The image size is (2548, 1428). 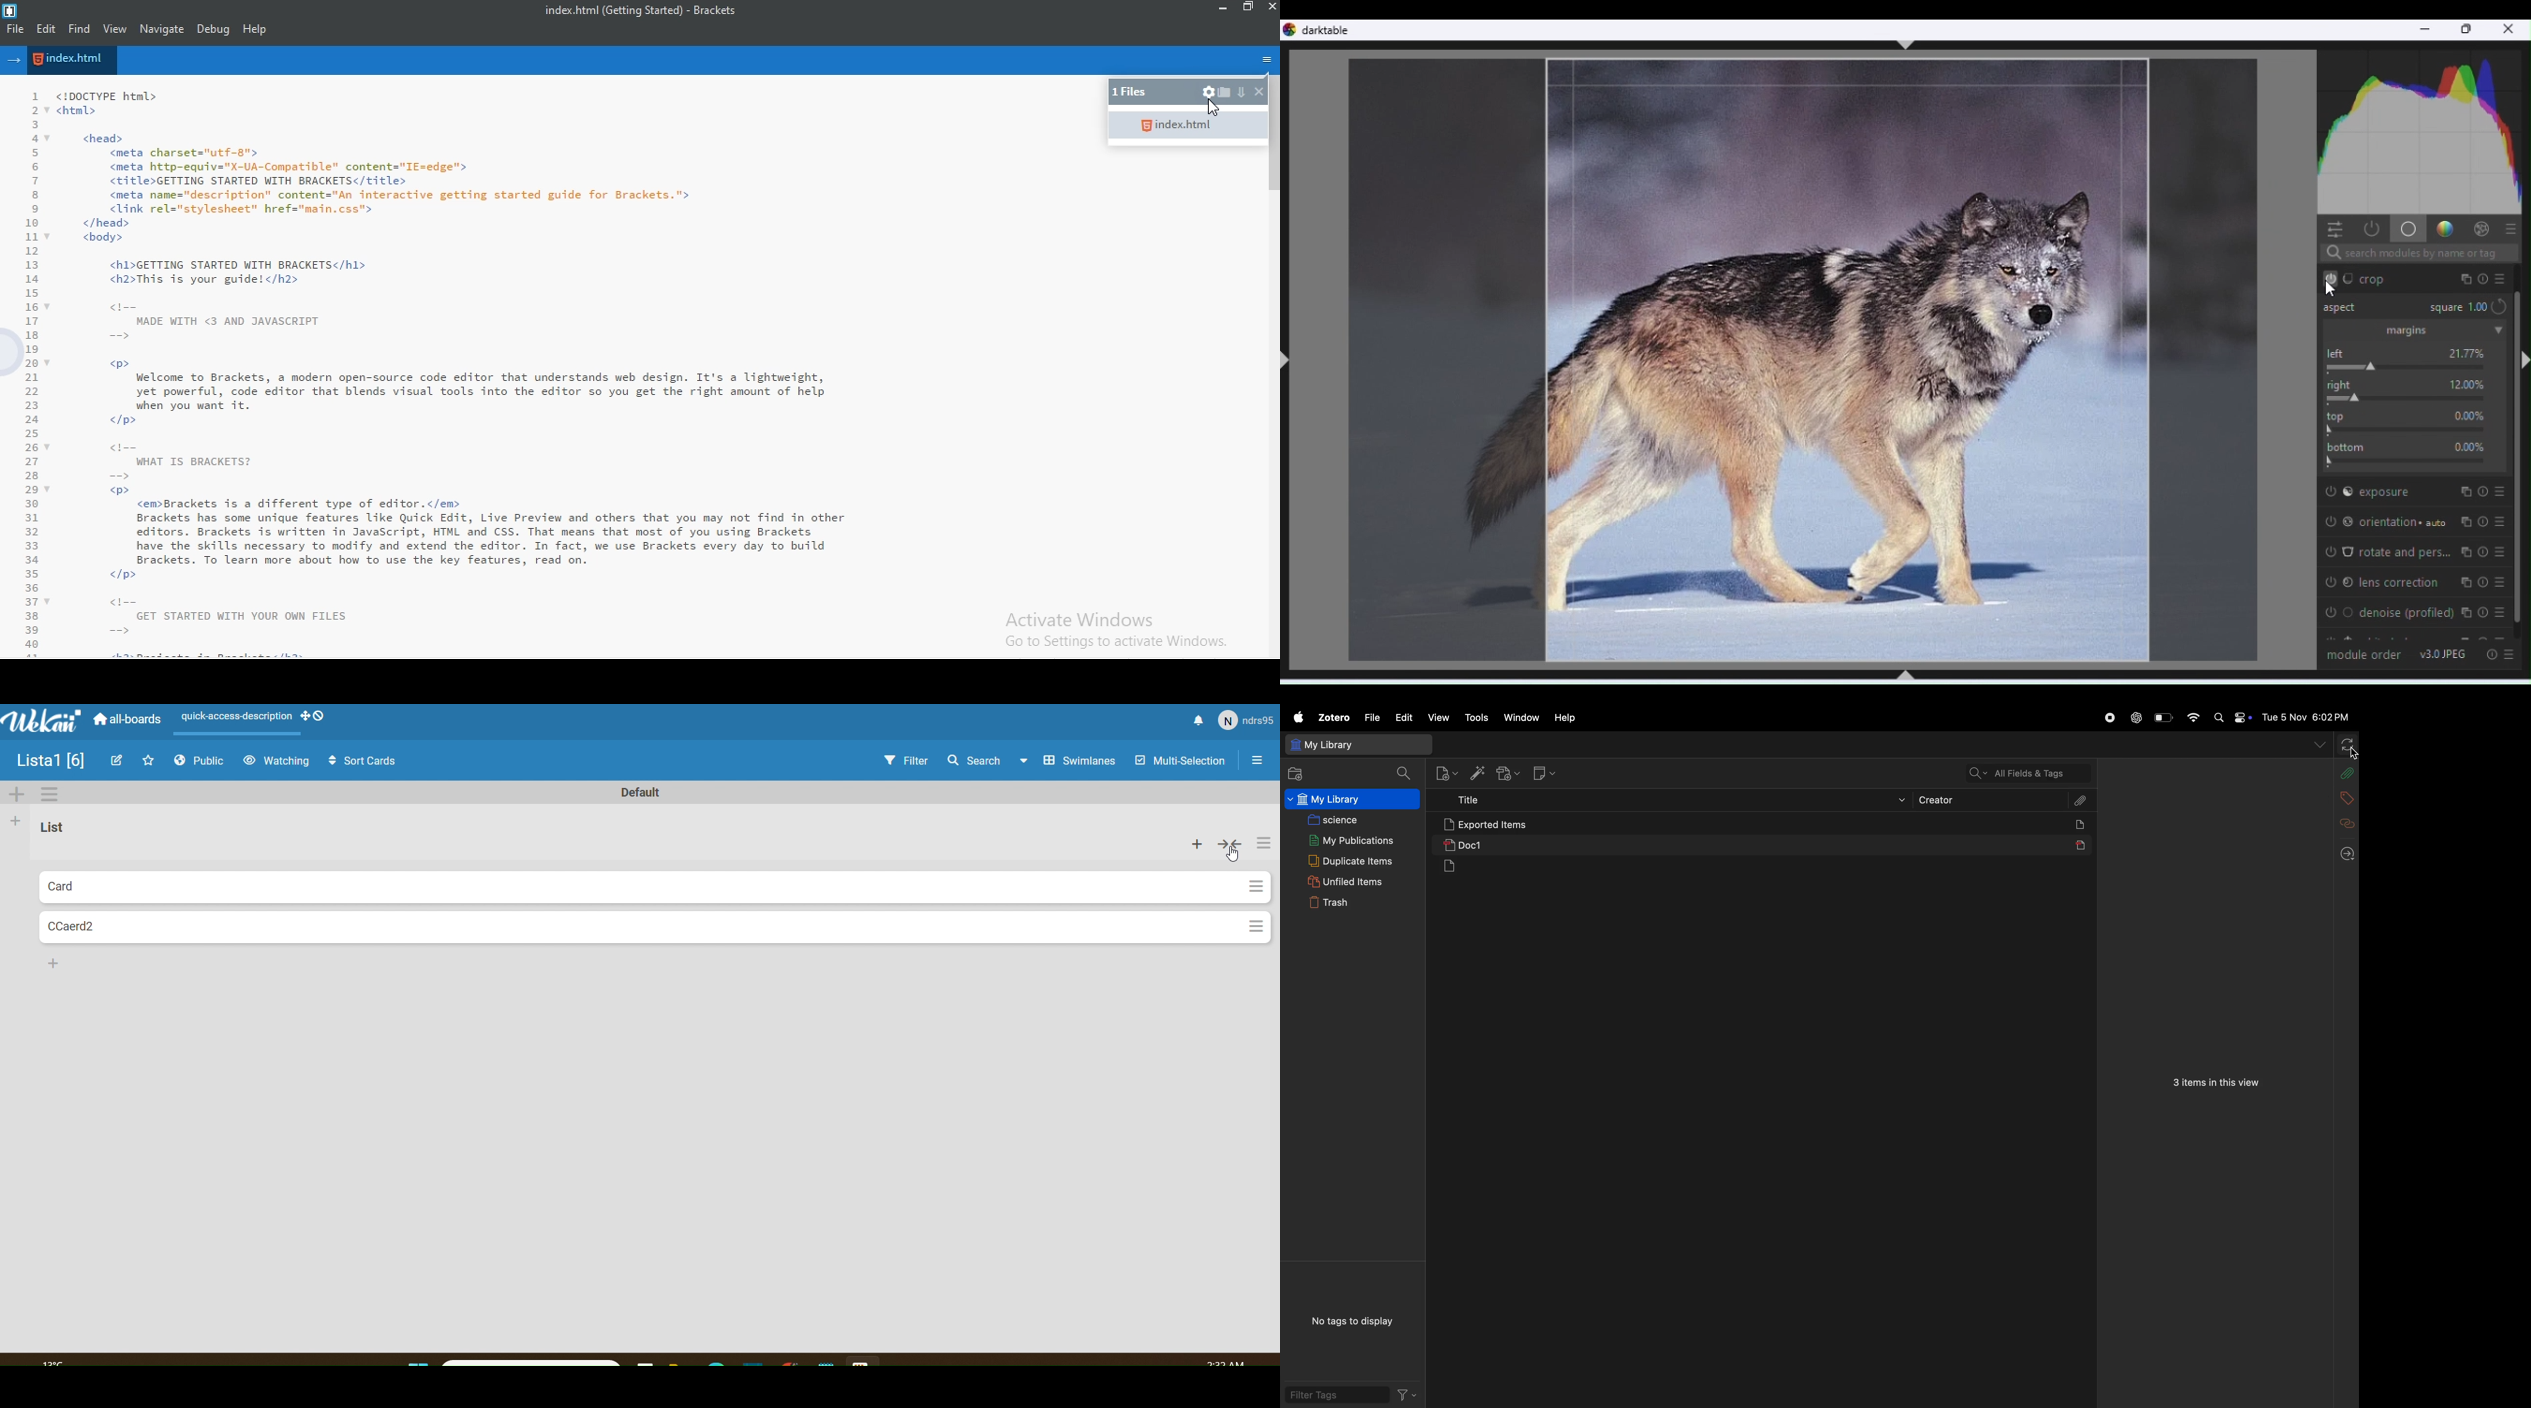 I want to click on Left value, so click(x=2415, y=367).